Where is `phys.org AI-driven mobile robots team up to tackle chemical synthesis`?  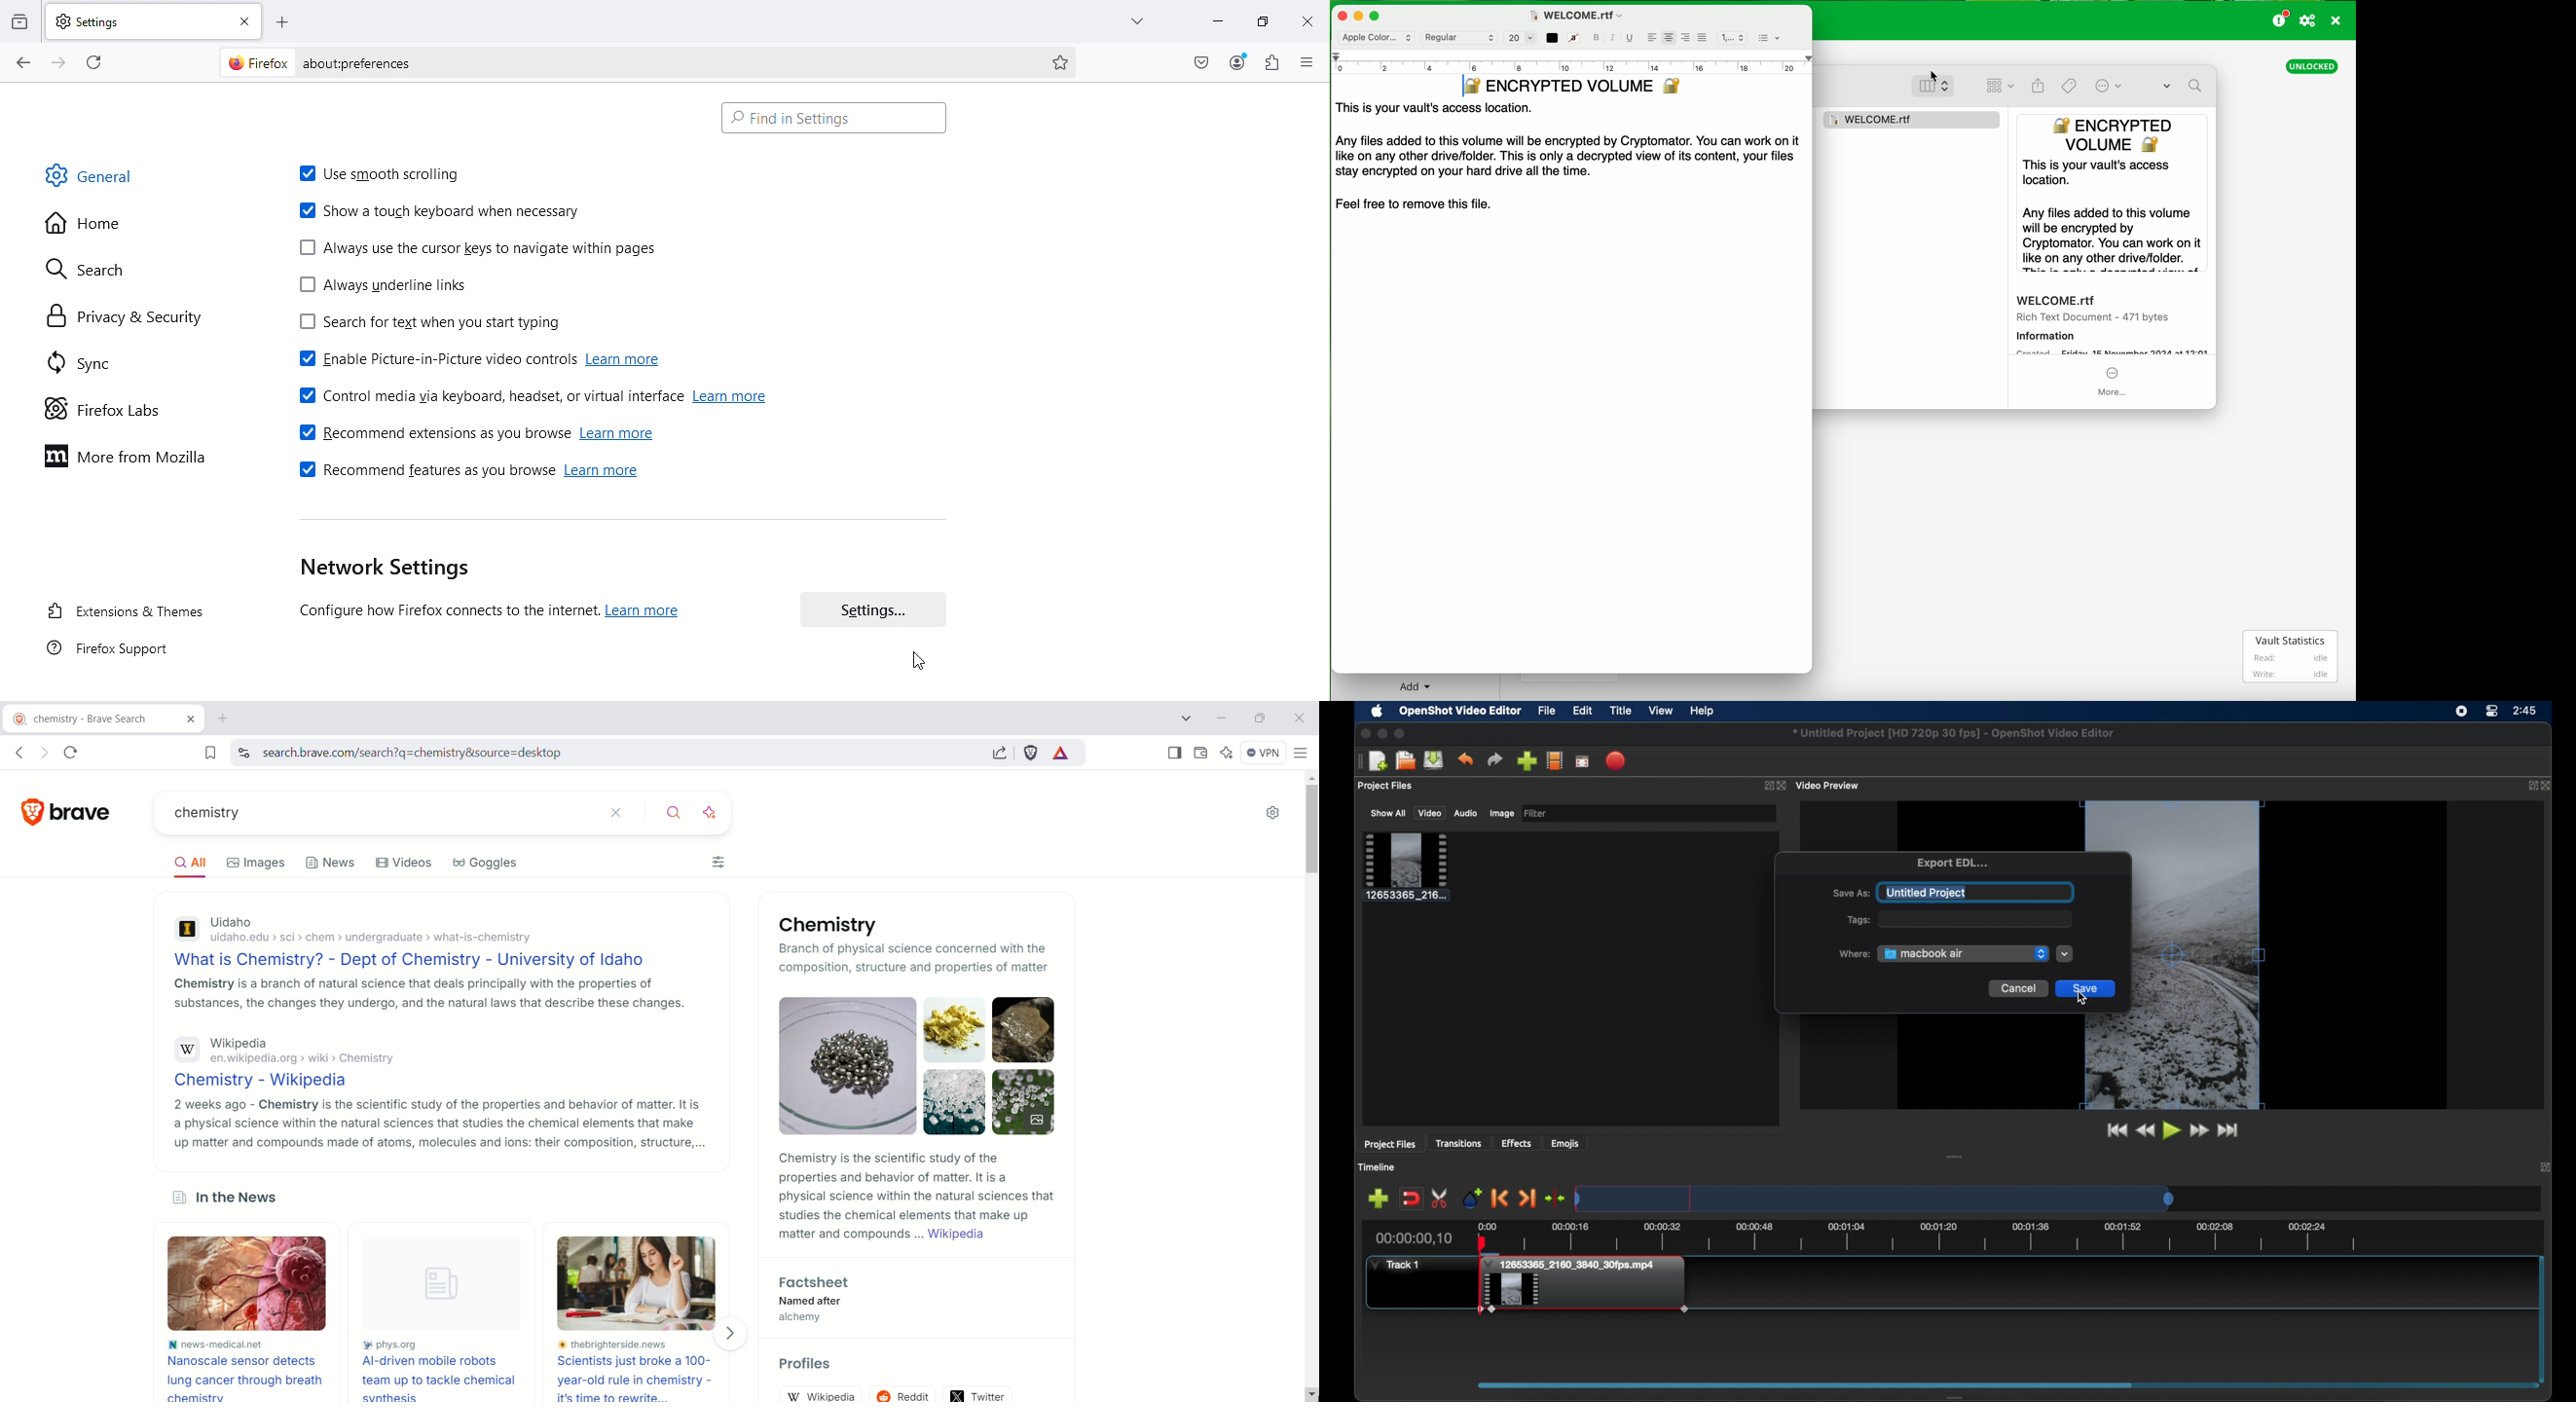 phys.org AI-driven mobile robots team up to tackle chemical synthesis is located at coordinates (441, 1369).